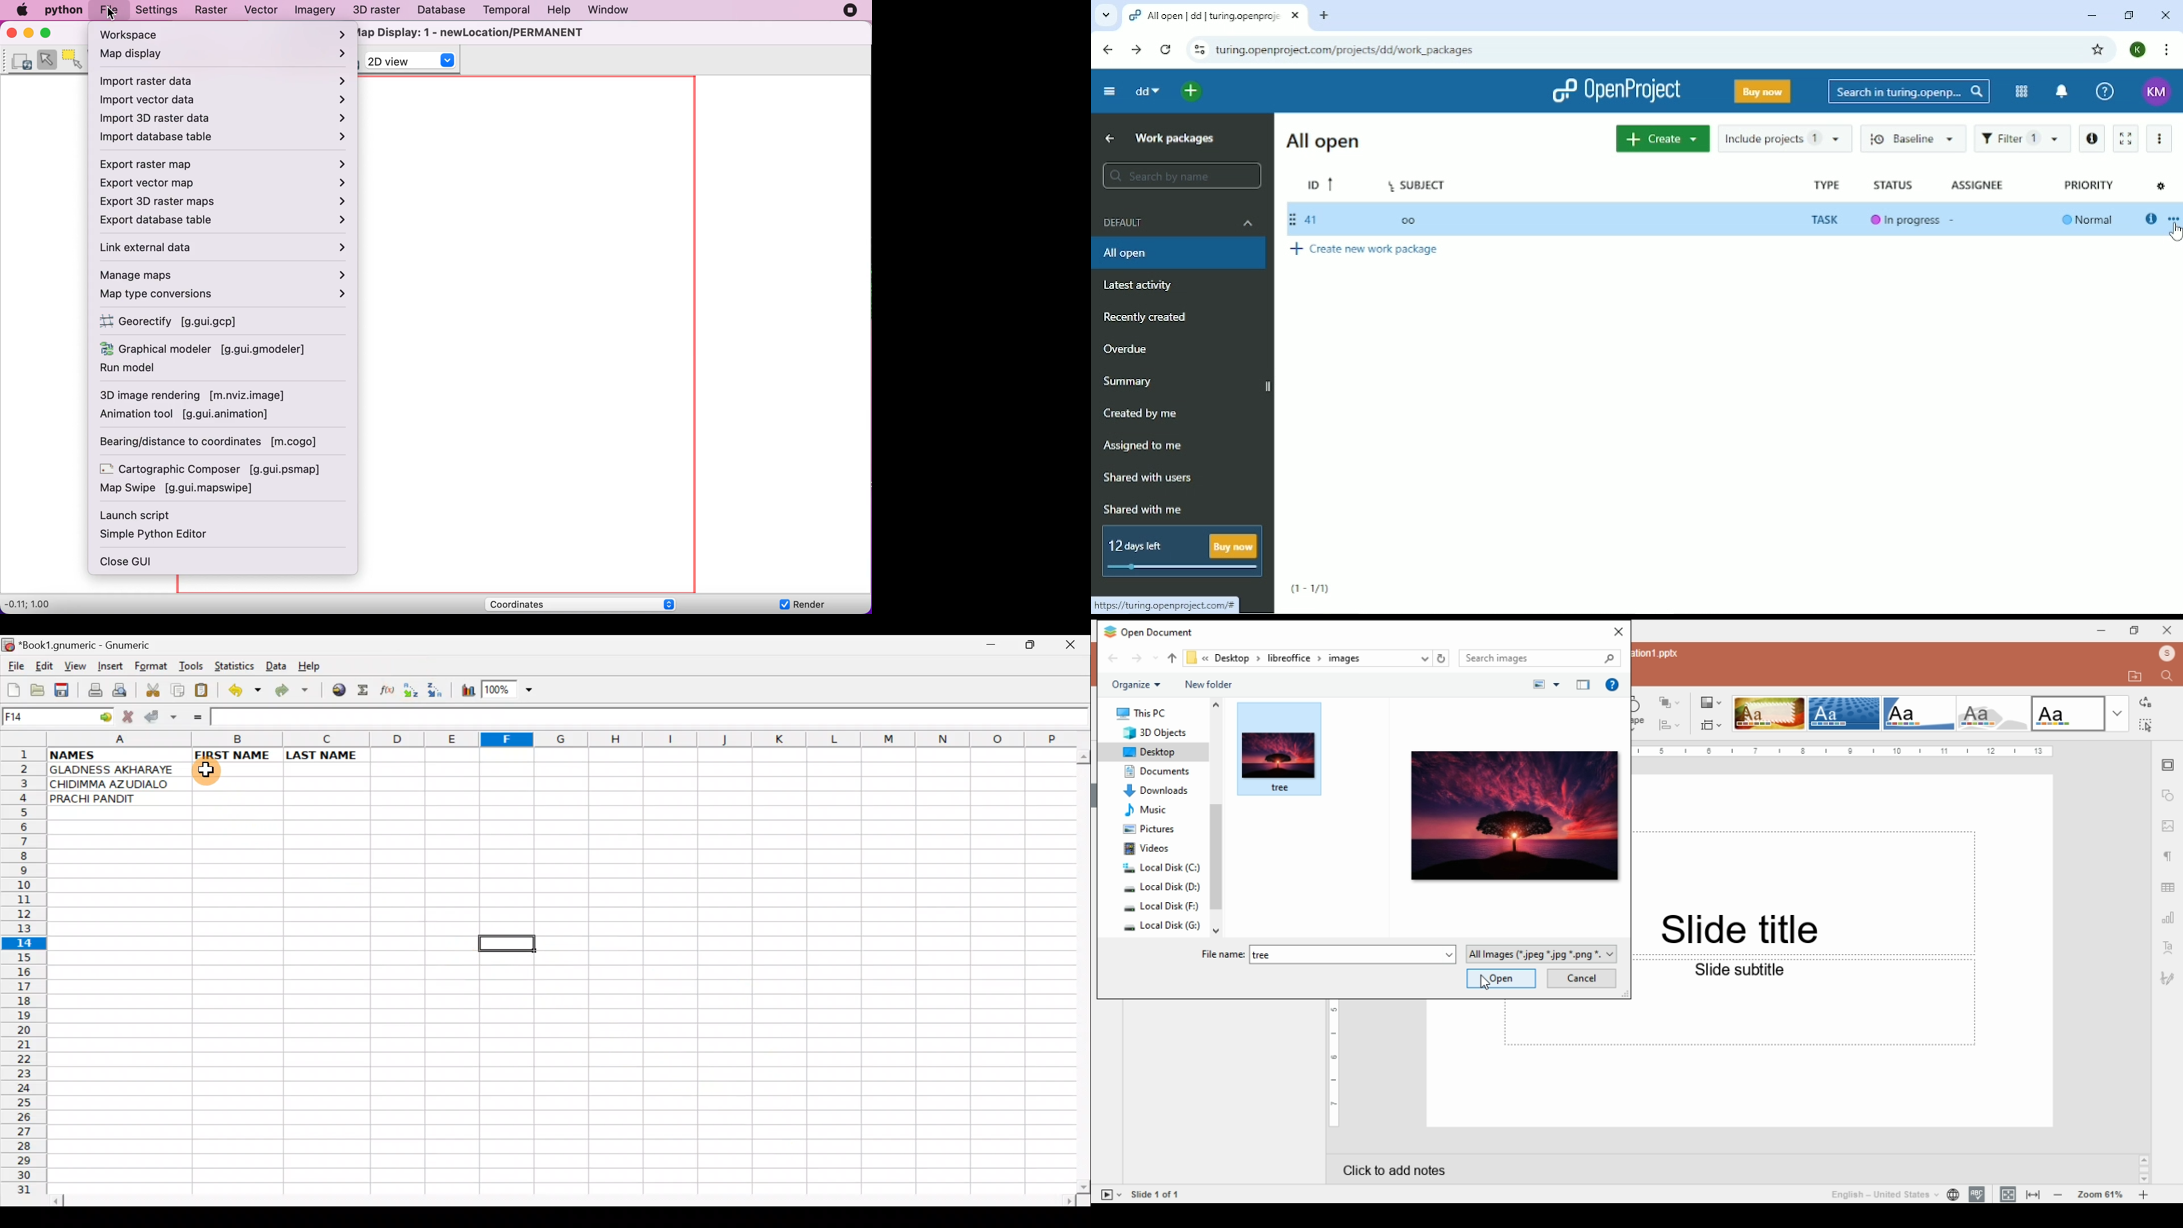 The width and height of the screenshot is (2184, 1232). Describe the element at coordinates (2034, 1194) in the screenshot. I see `fit to width` at that location.